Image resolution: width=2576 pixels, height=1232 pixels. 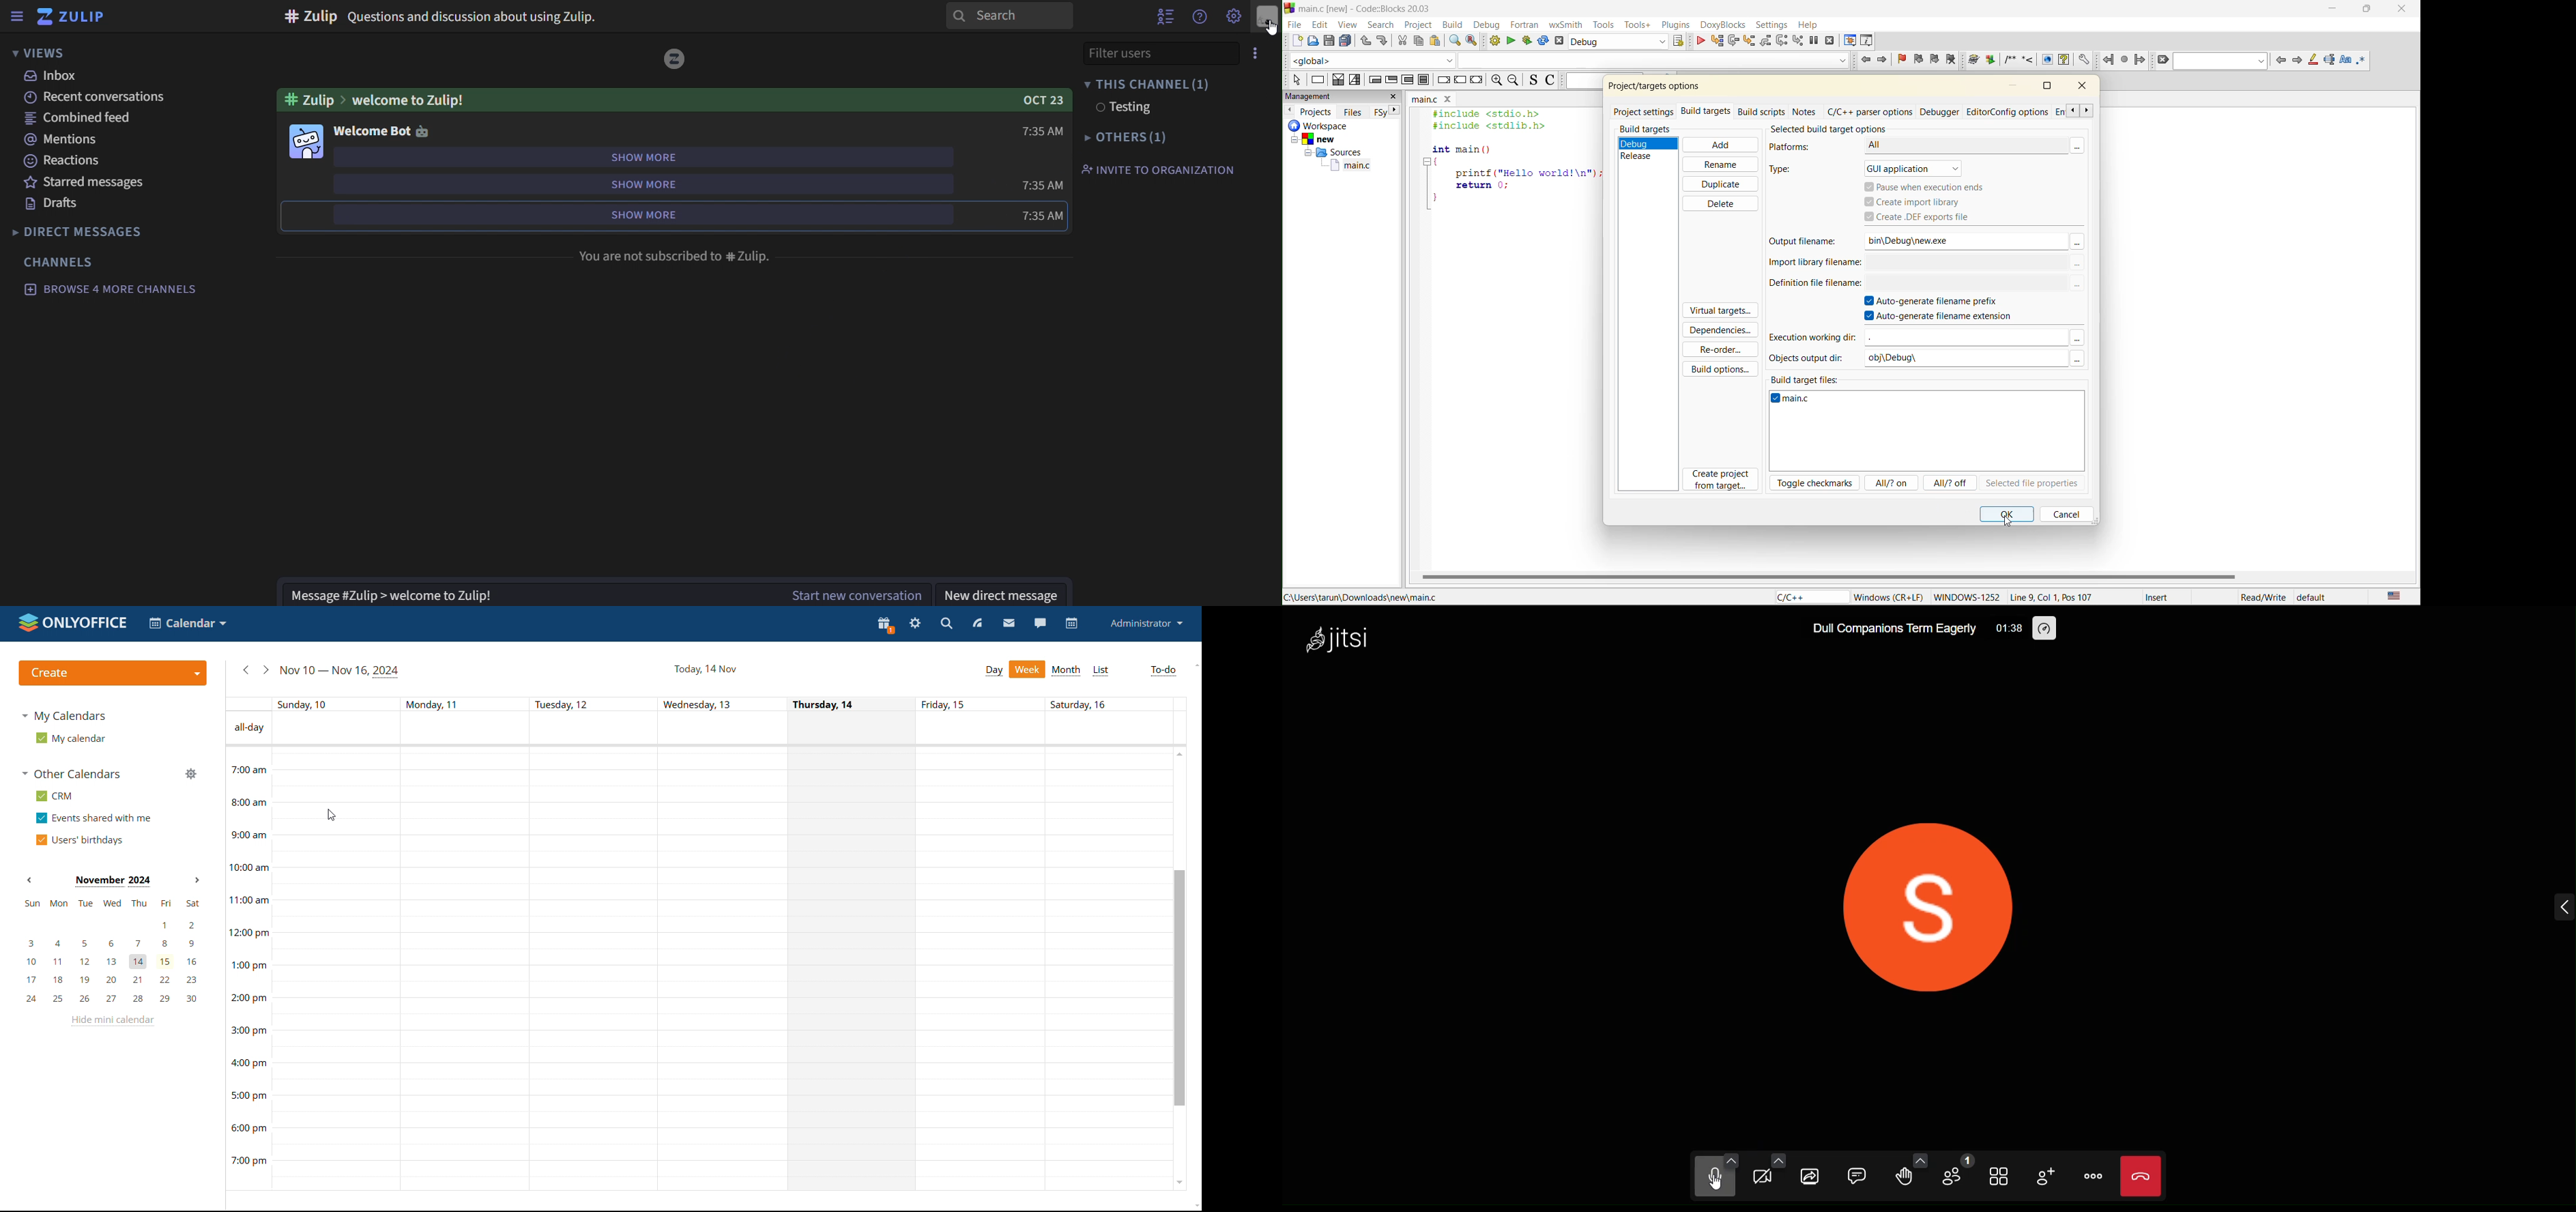 I want to click on debug, so click(x=1648, y=143).